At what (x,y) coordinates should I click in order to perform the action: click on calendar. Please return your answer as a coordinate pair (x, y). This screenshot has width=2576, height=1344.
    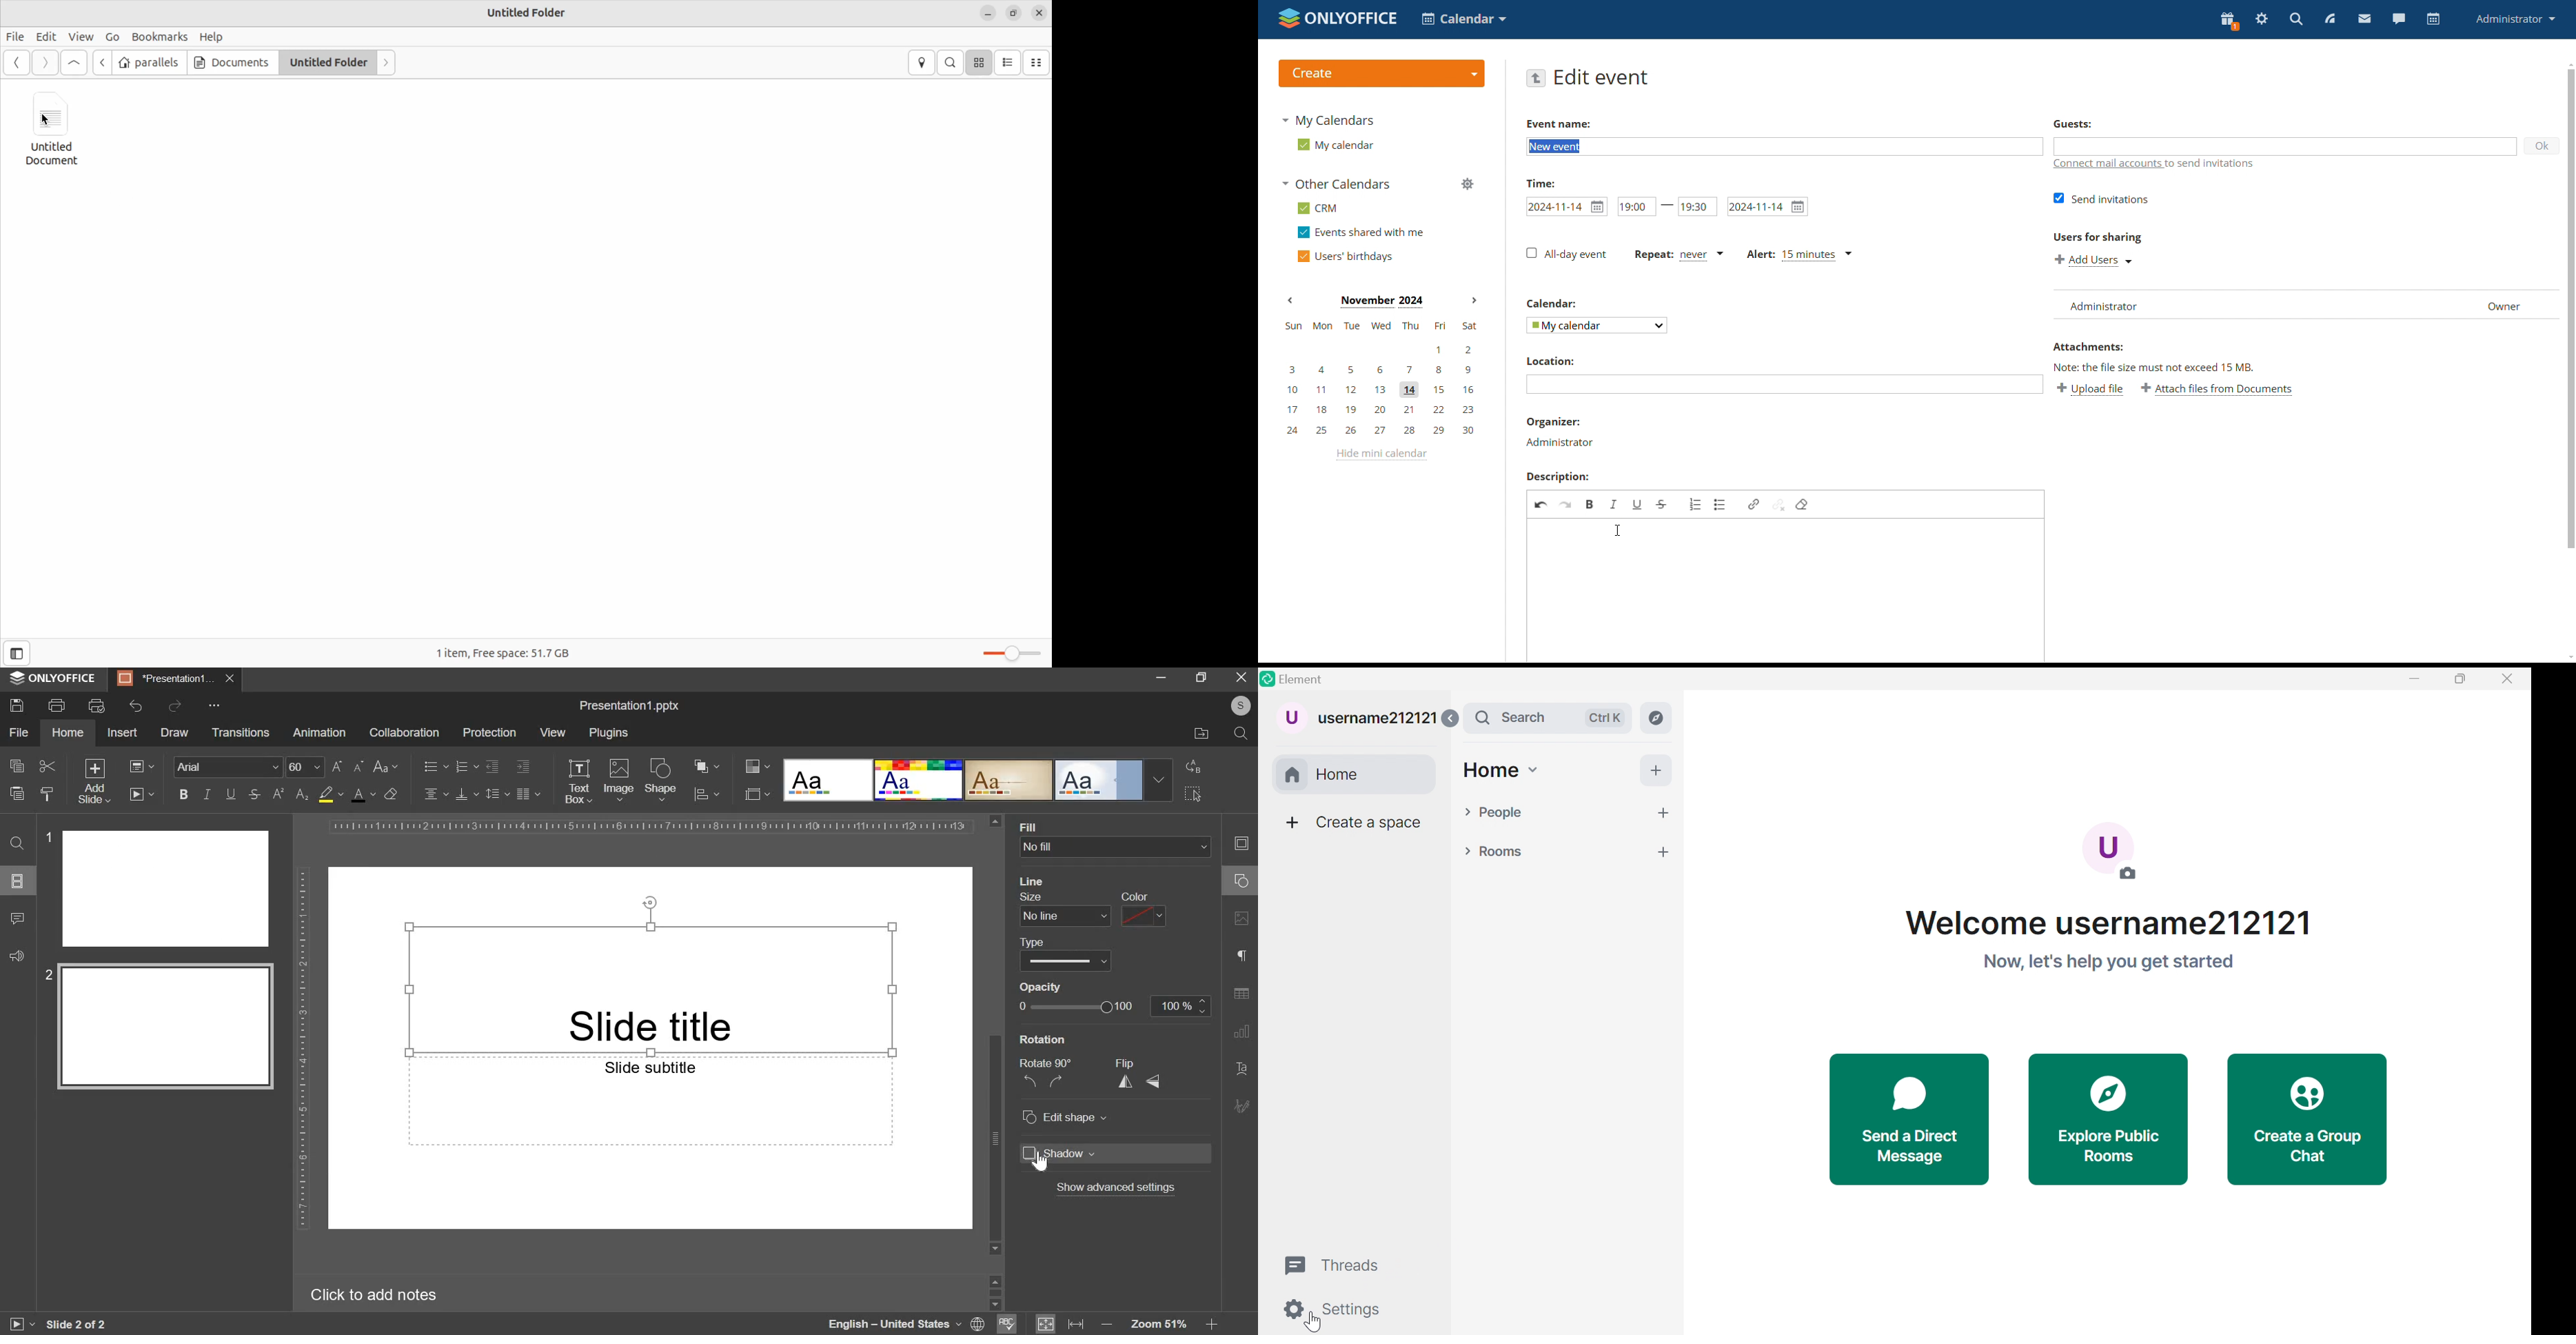
    Looking at the image, I should click on (2433, 19).